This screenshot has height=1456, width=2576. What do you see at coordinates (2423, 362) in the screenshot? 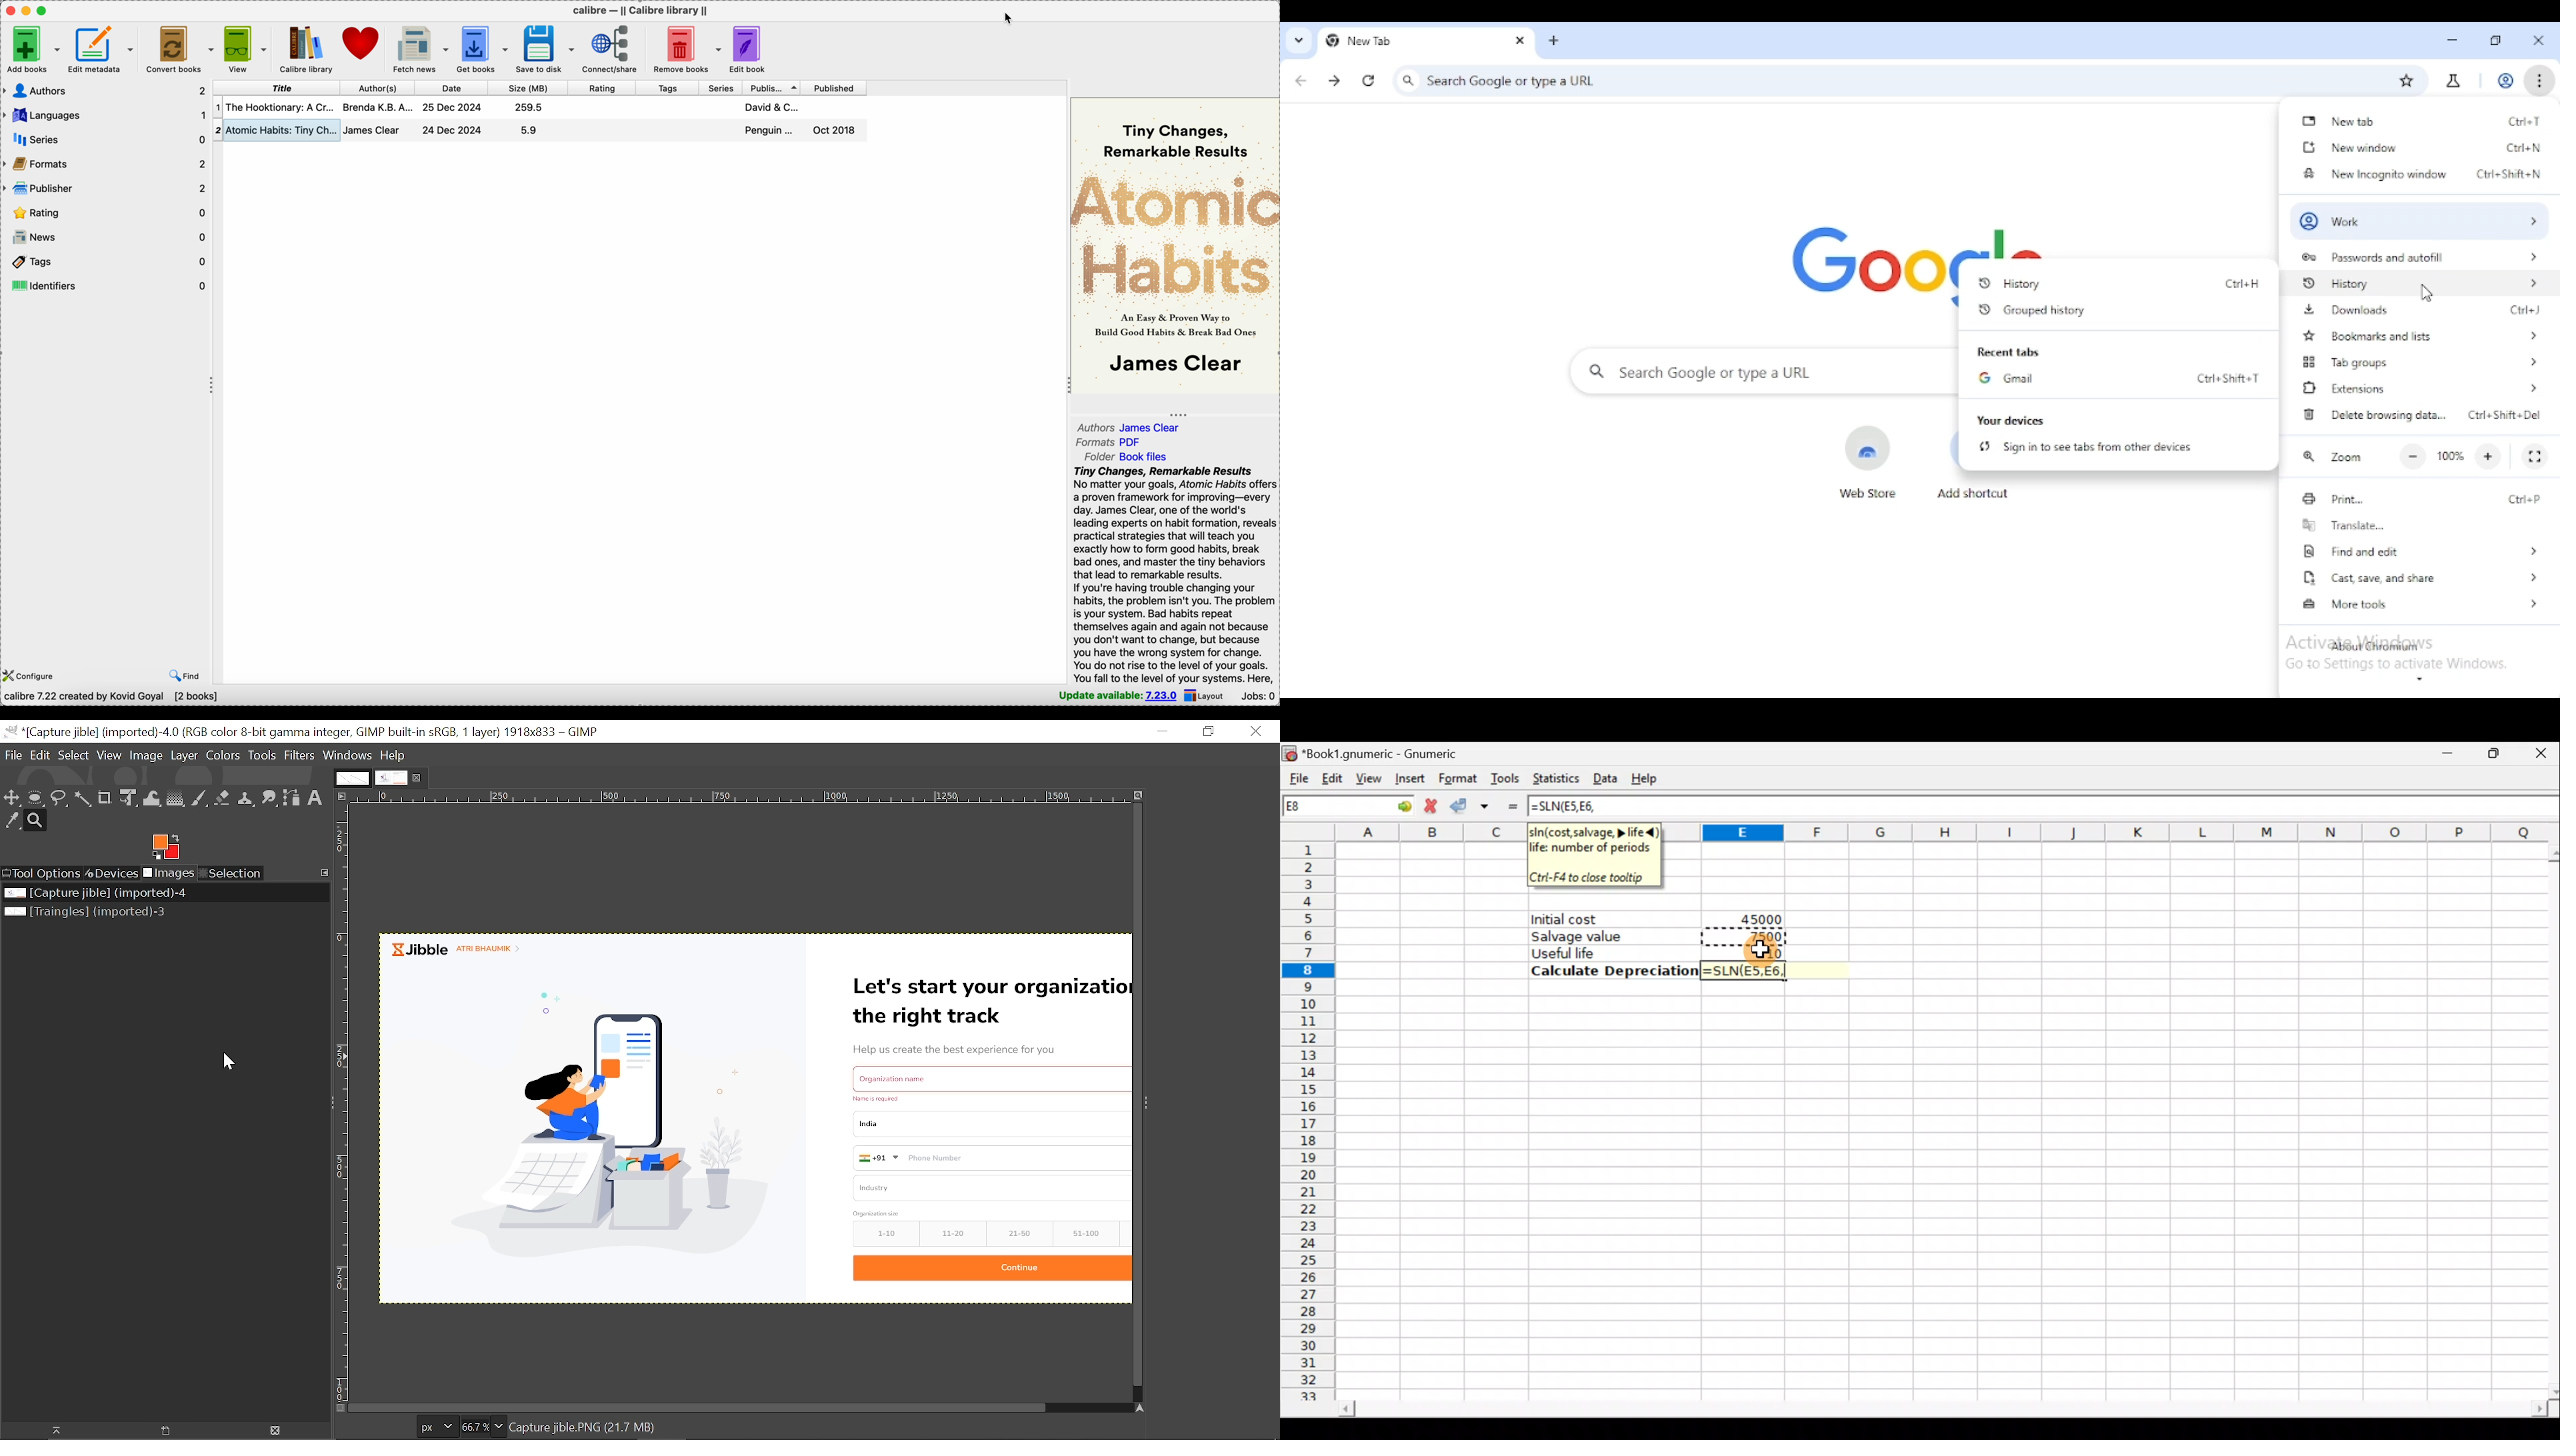
I see `tab groups` at bounding box center [2423, 362].